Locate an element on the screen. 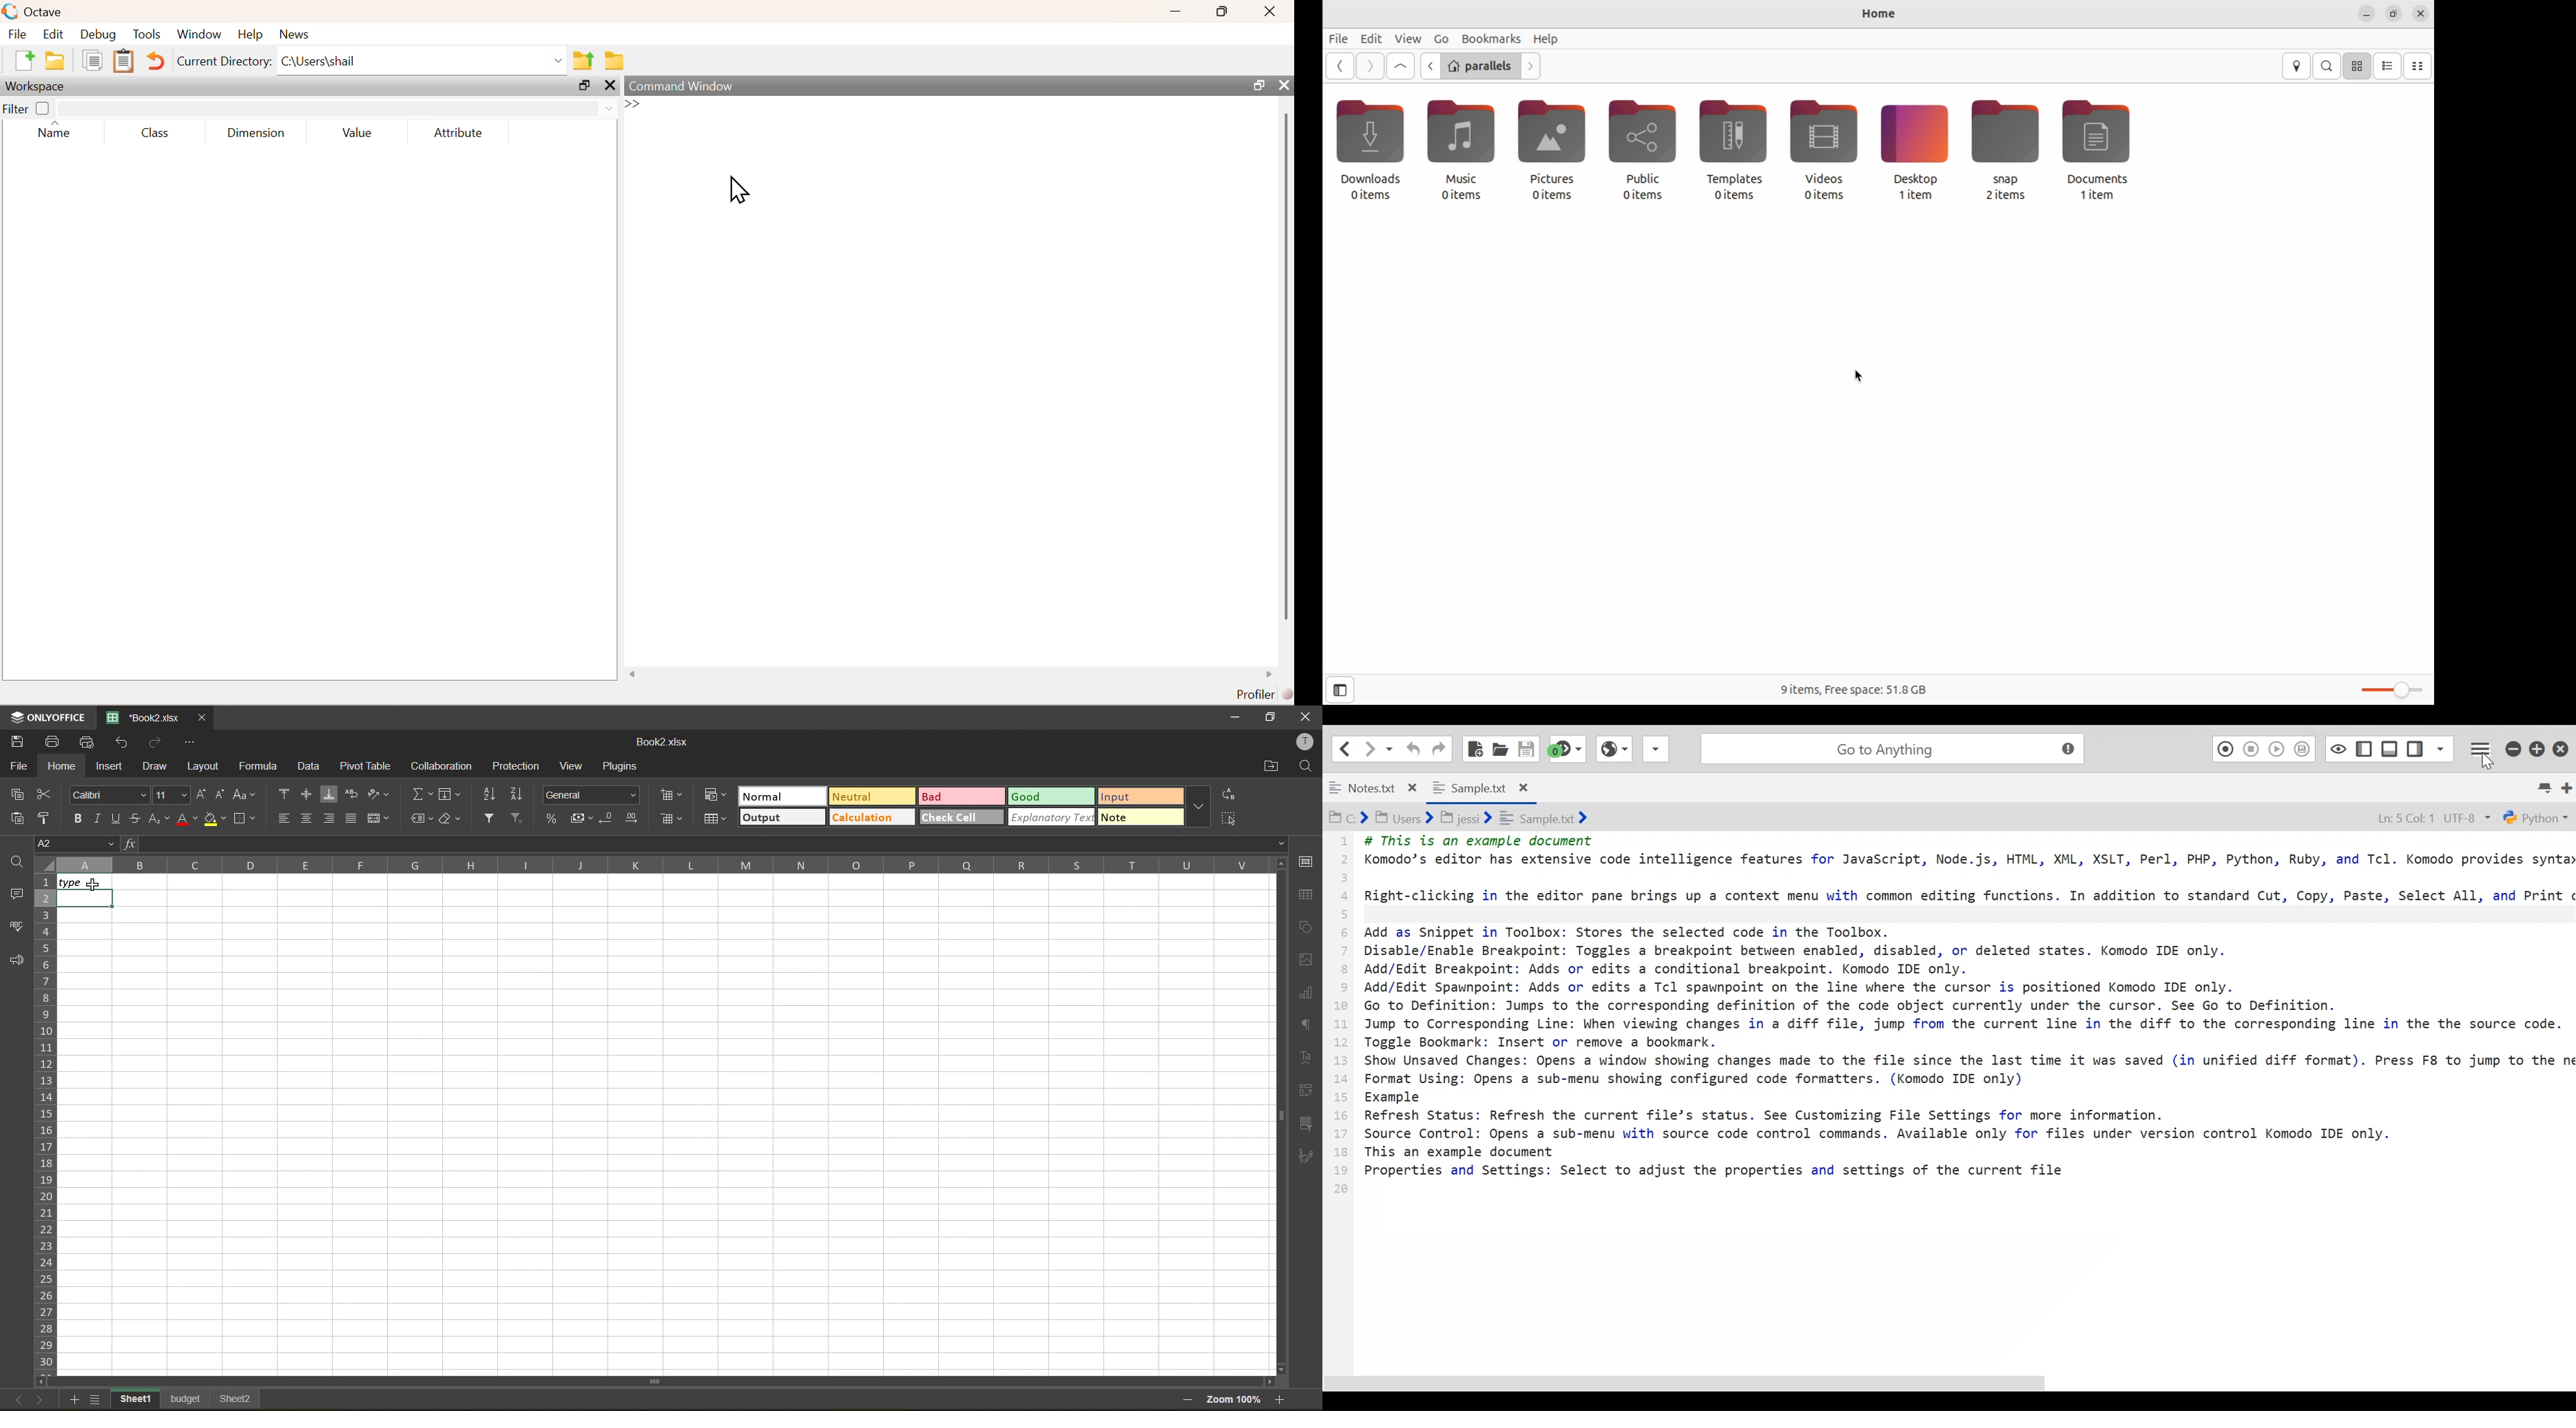 This screenshot has height=1428, width=2576. go  is located at coordinates (1441, 38).